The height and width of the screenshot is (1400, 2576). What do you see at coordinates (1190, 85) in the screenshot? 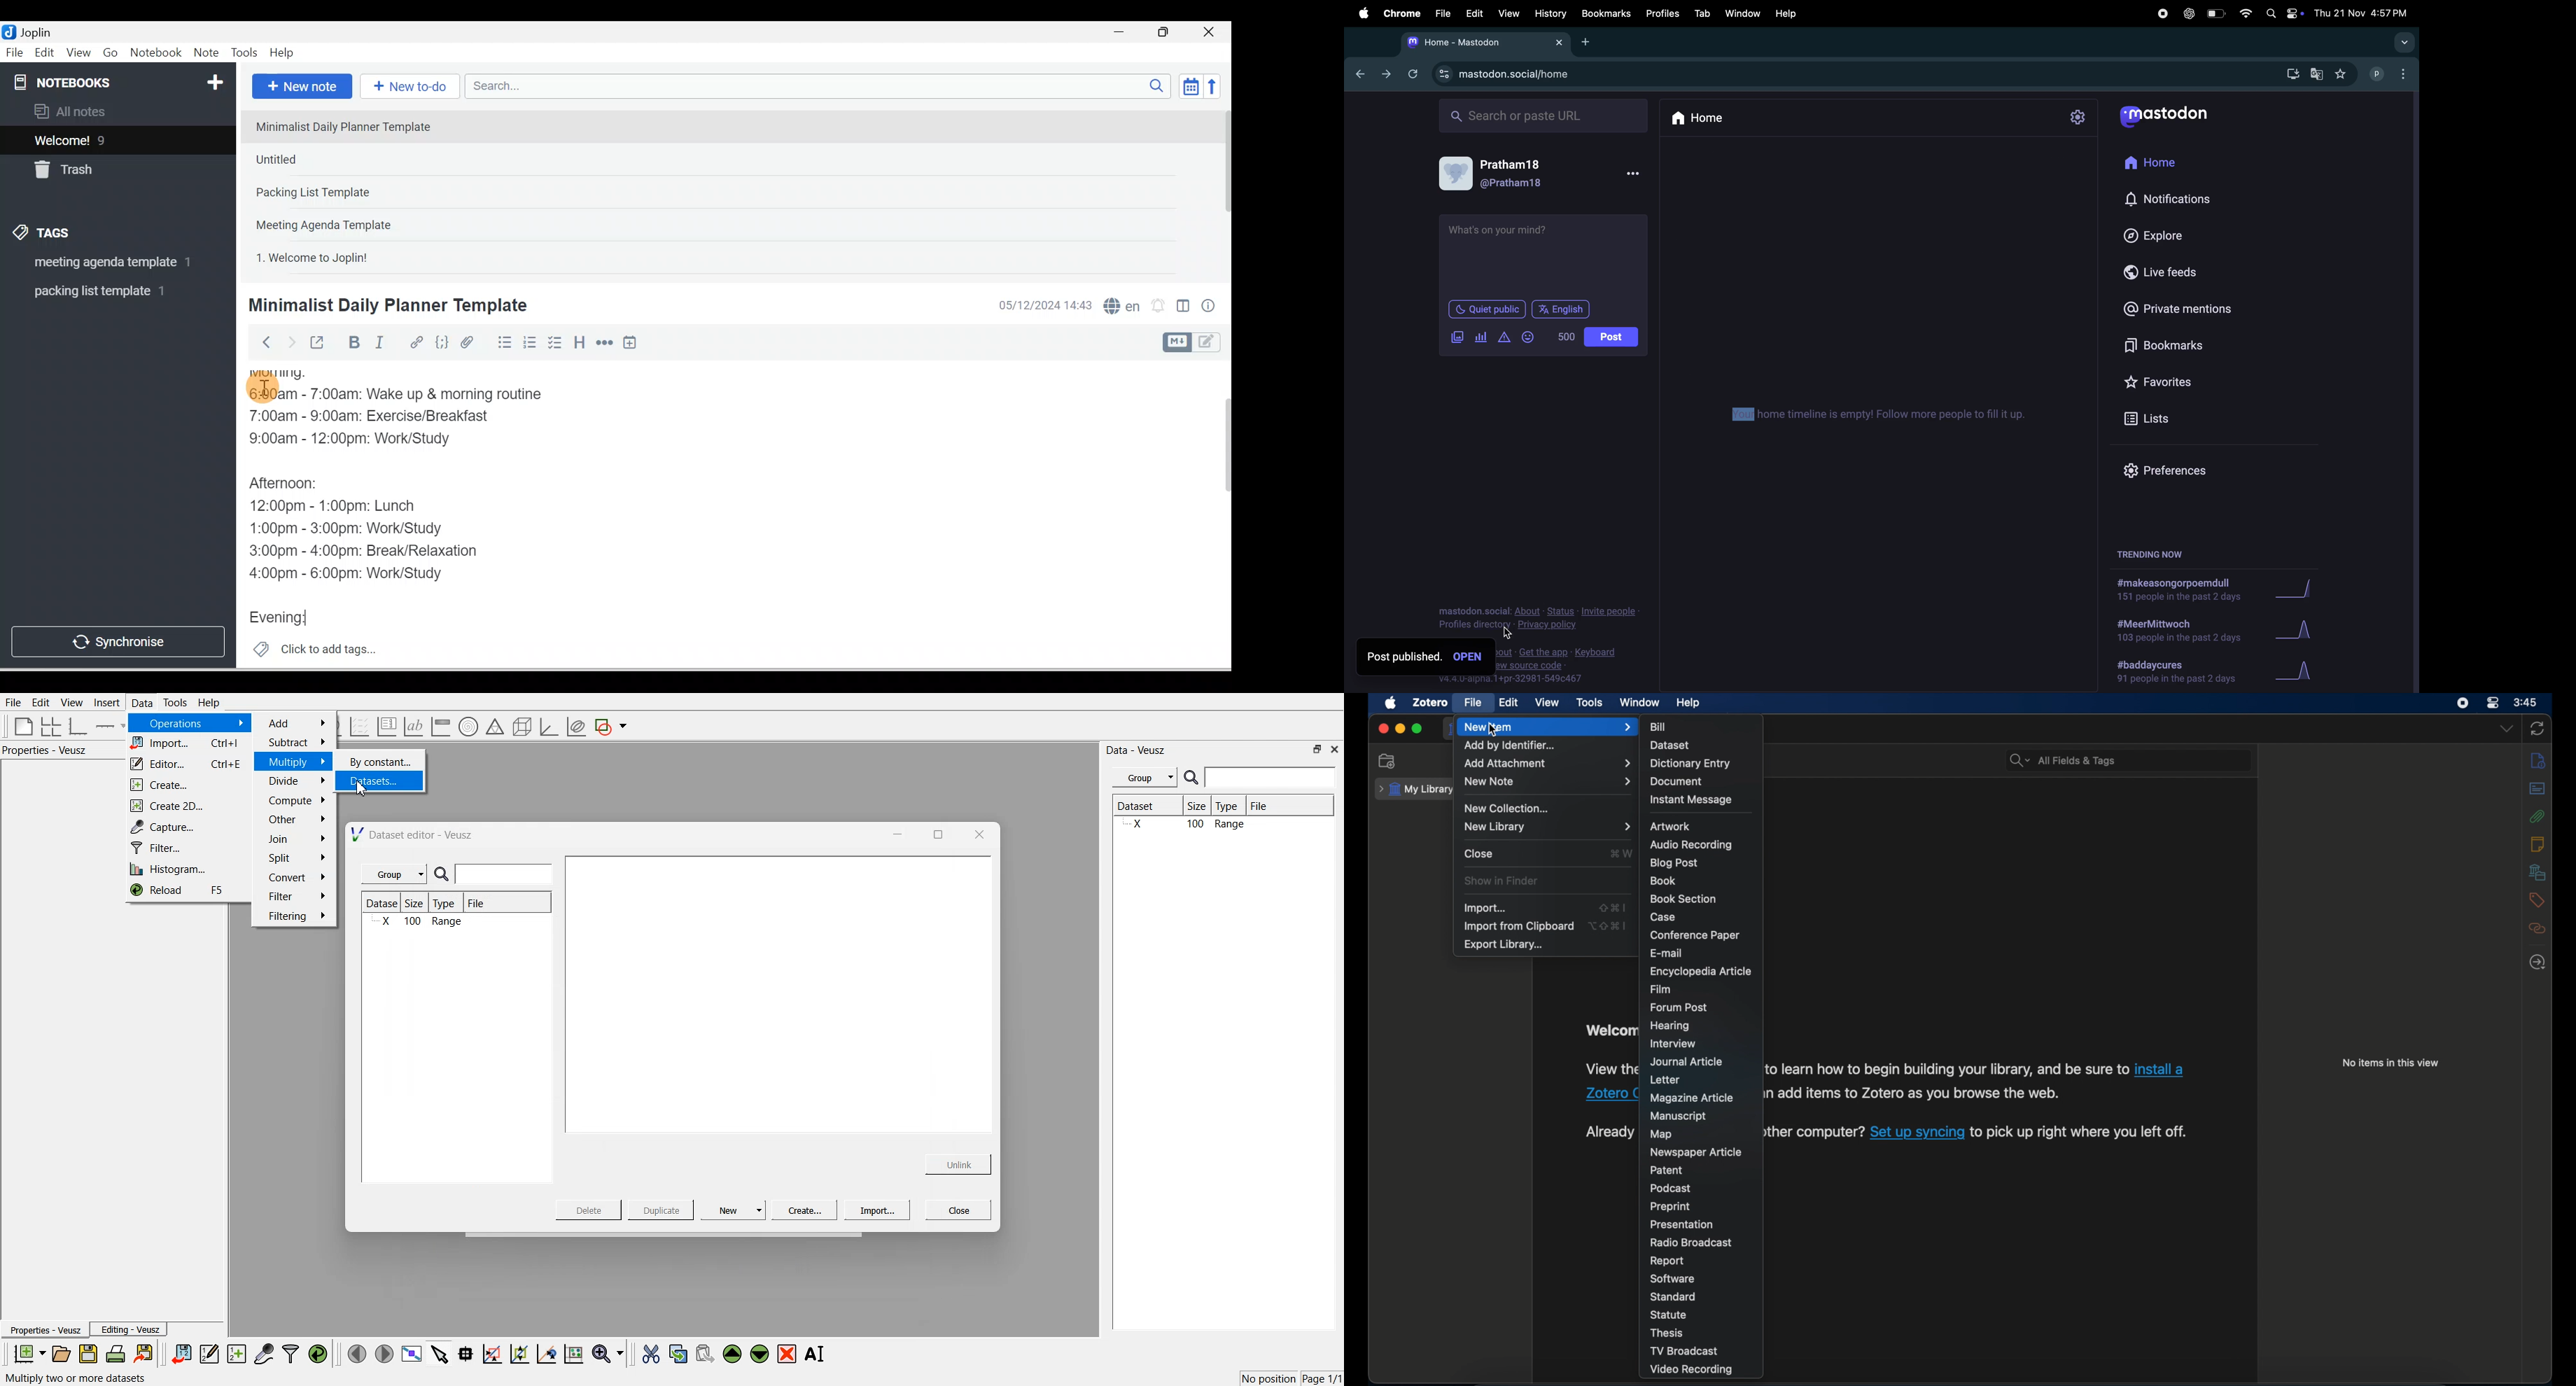
I see `Toggle sort order` at bounding box center [1190, 85].